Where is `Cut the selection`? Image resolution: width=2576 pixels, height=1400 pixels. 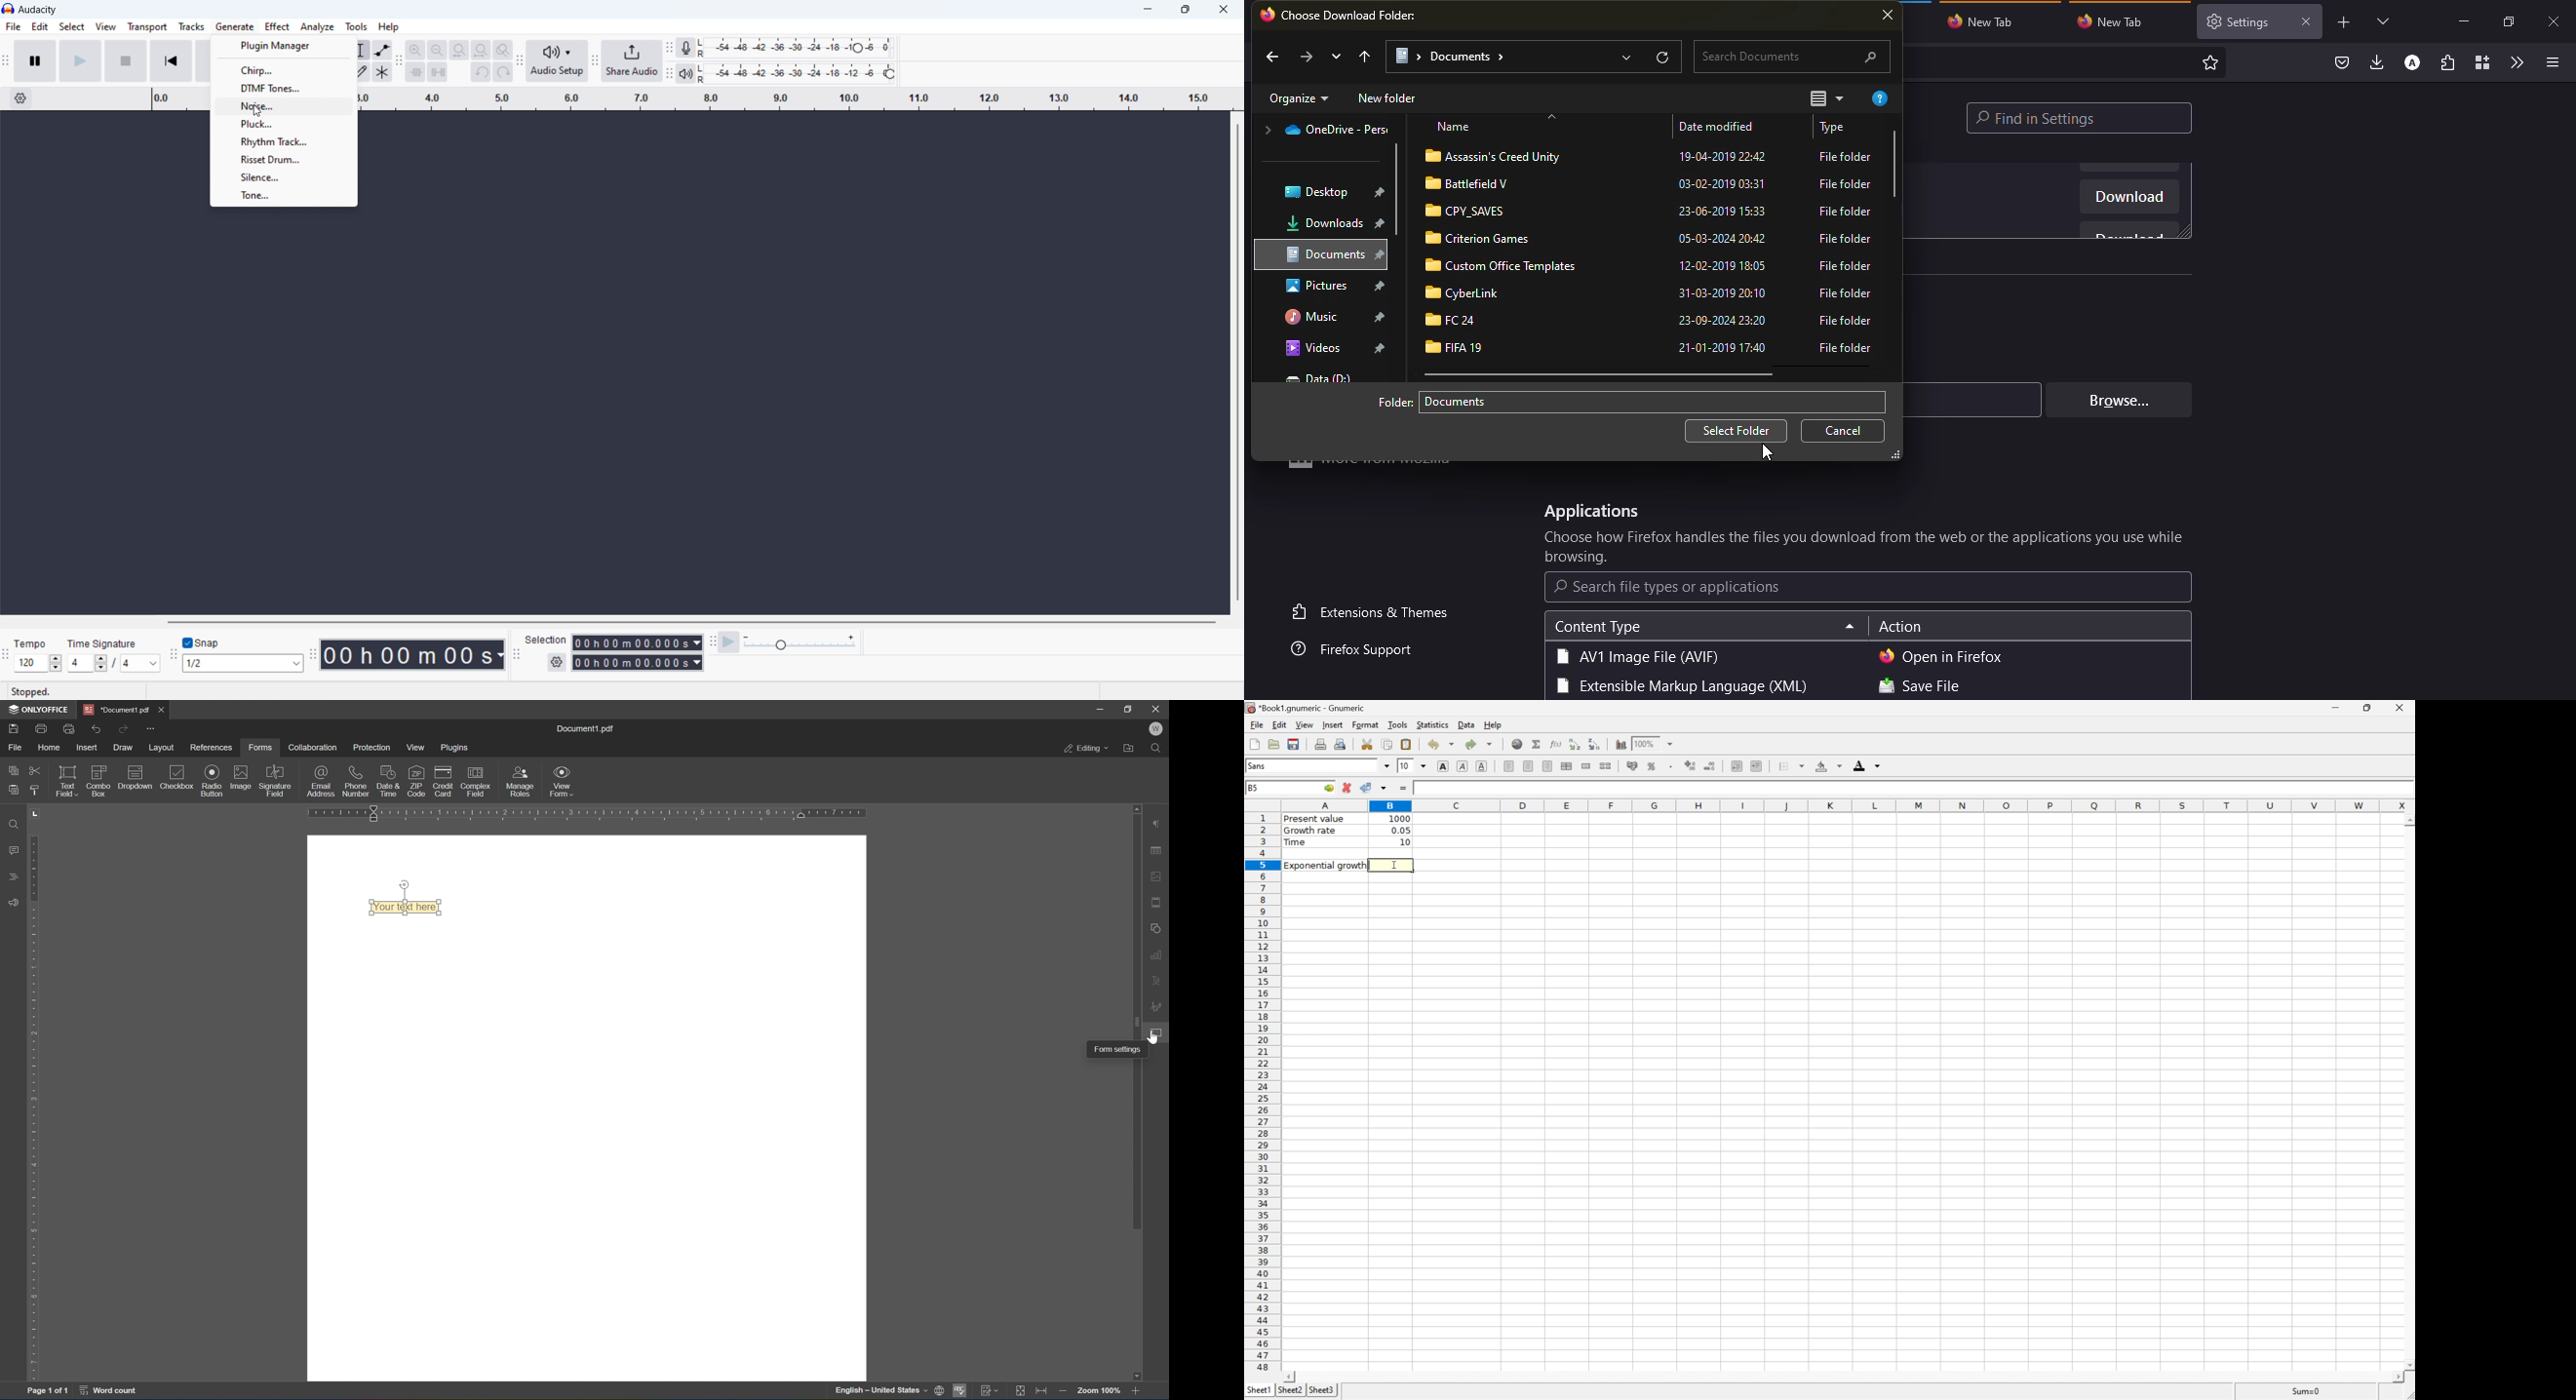
Cut the selection is located at coordinates (1367, 744).